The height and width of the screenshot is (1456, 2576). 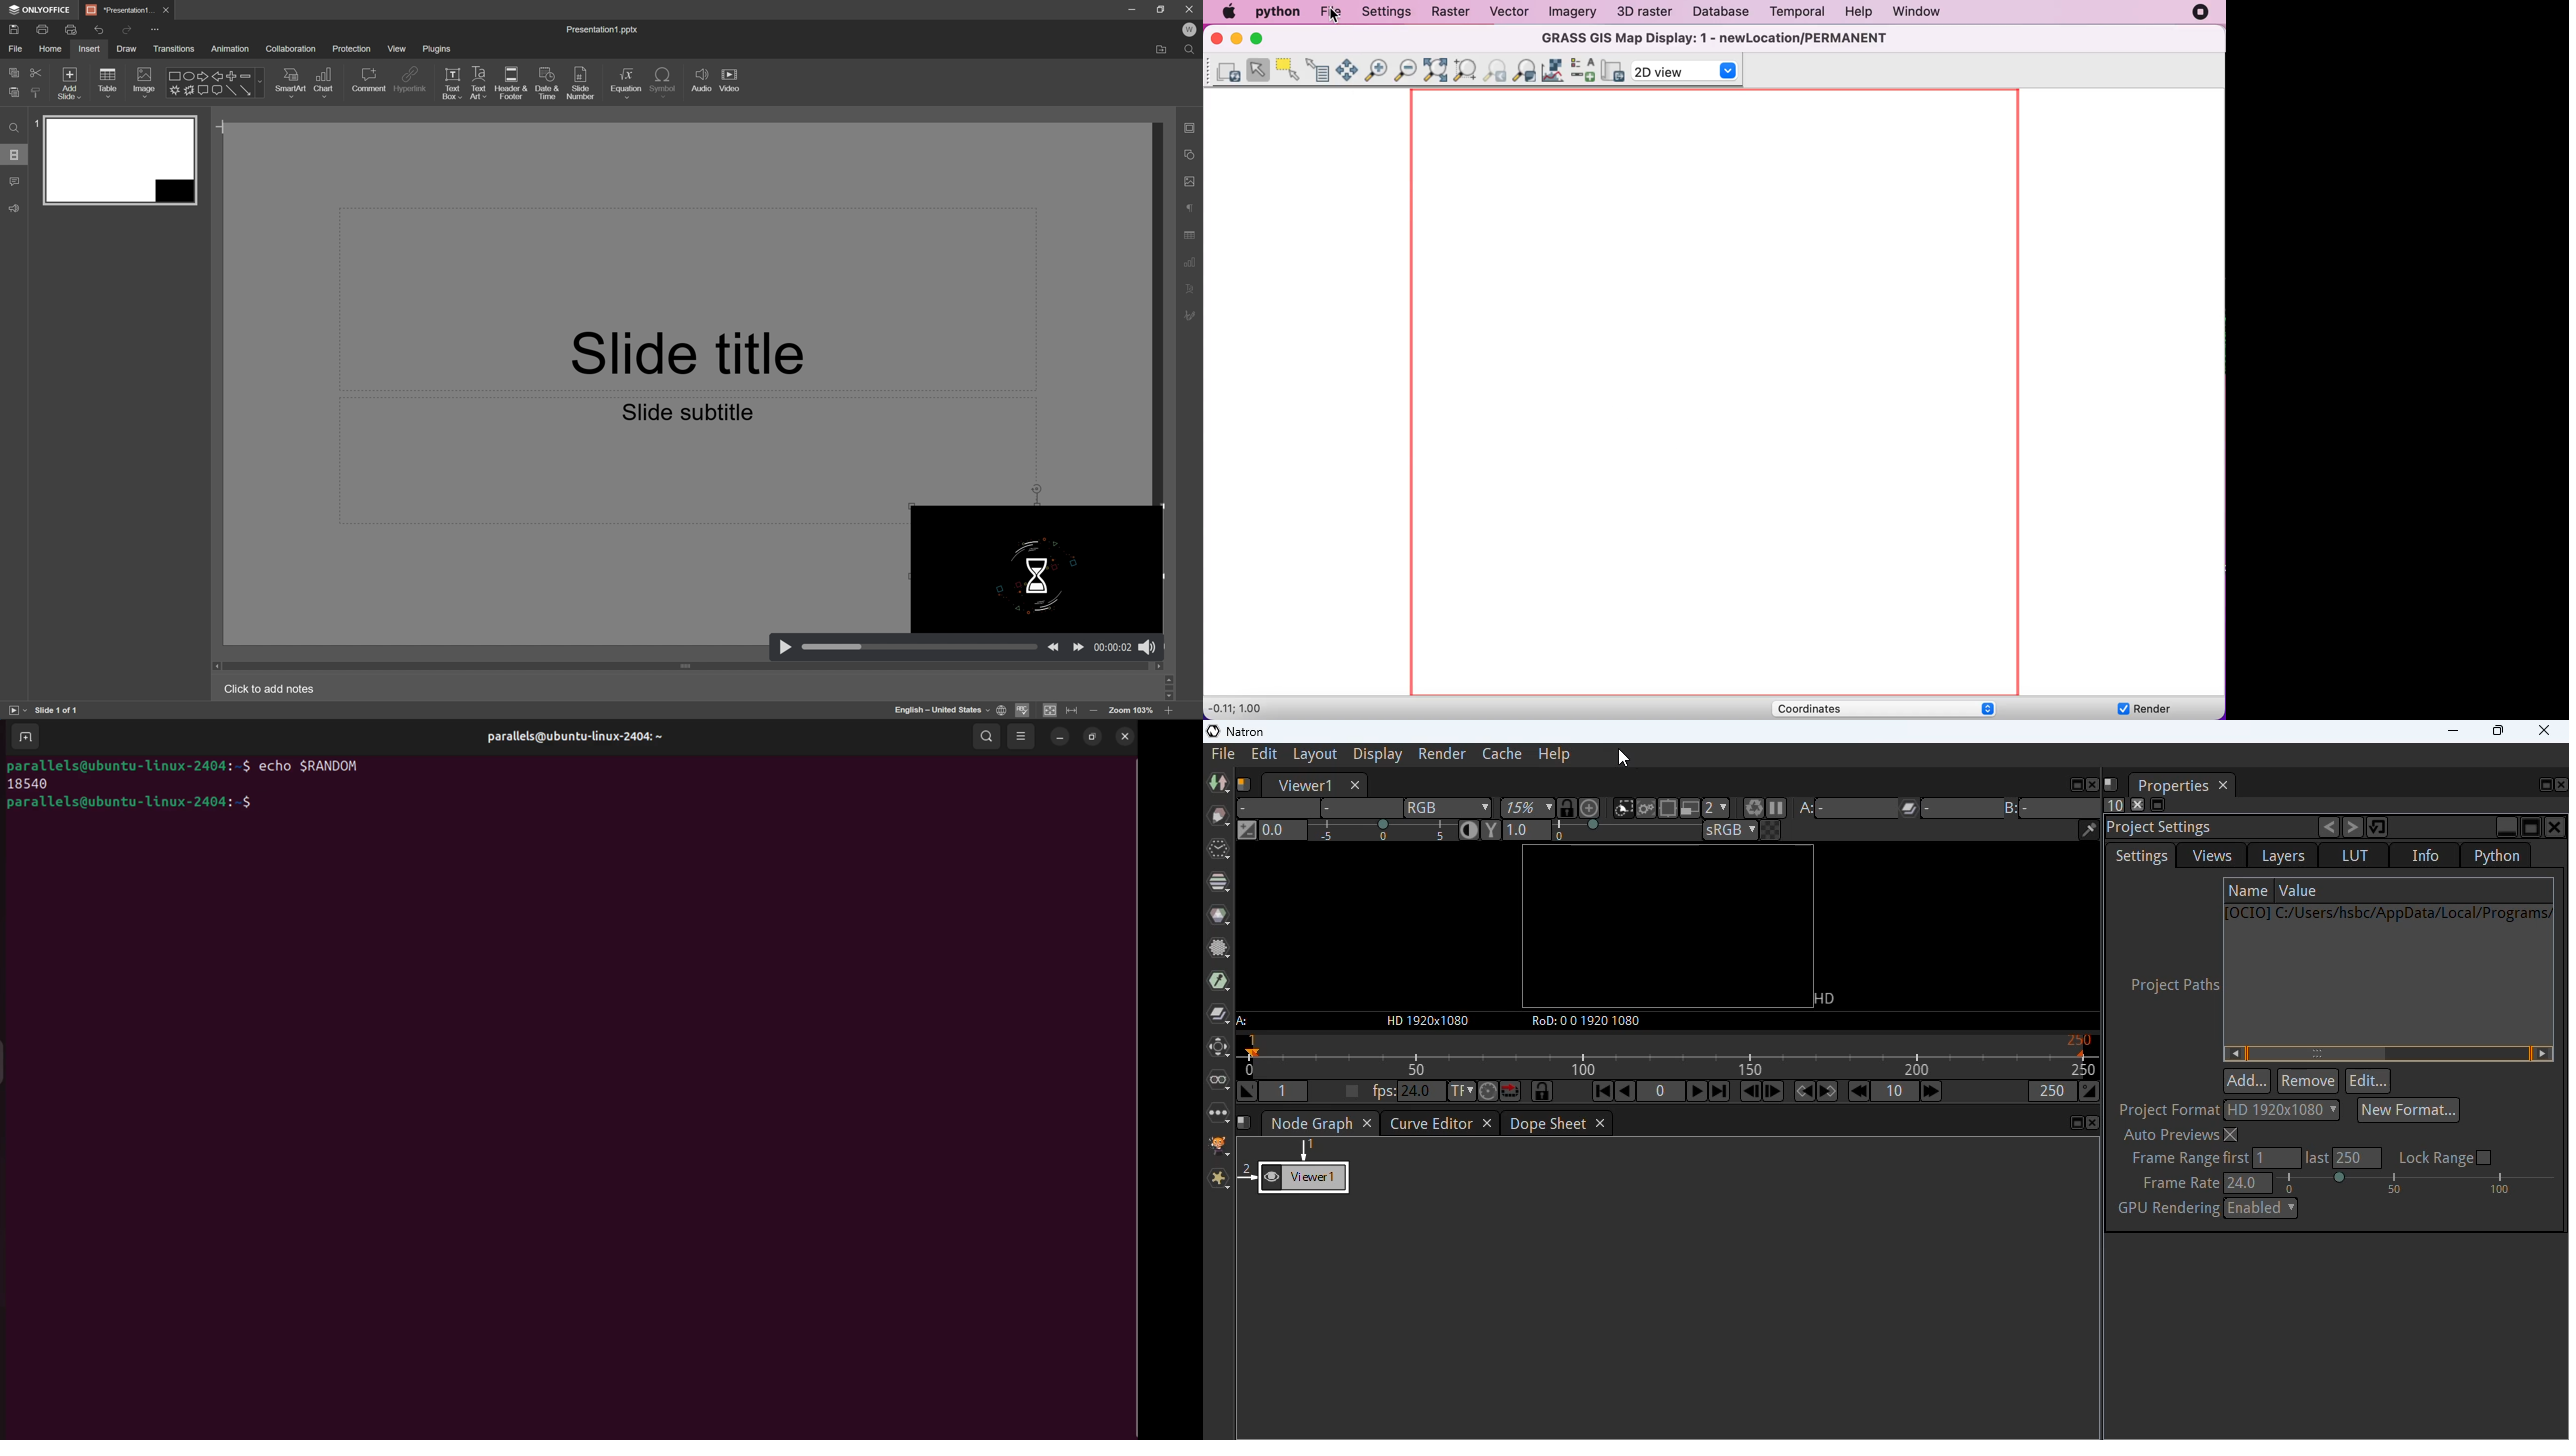 What do you see at coordinates (14, 93) in the screenshot?
I see `paste` at bounding box center [14, 93].